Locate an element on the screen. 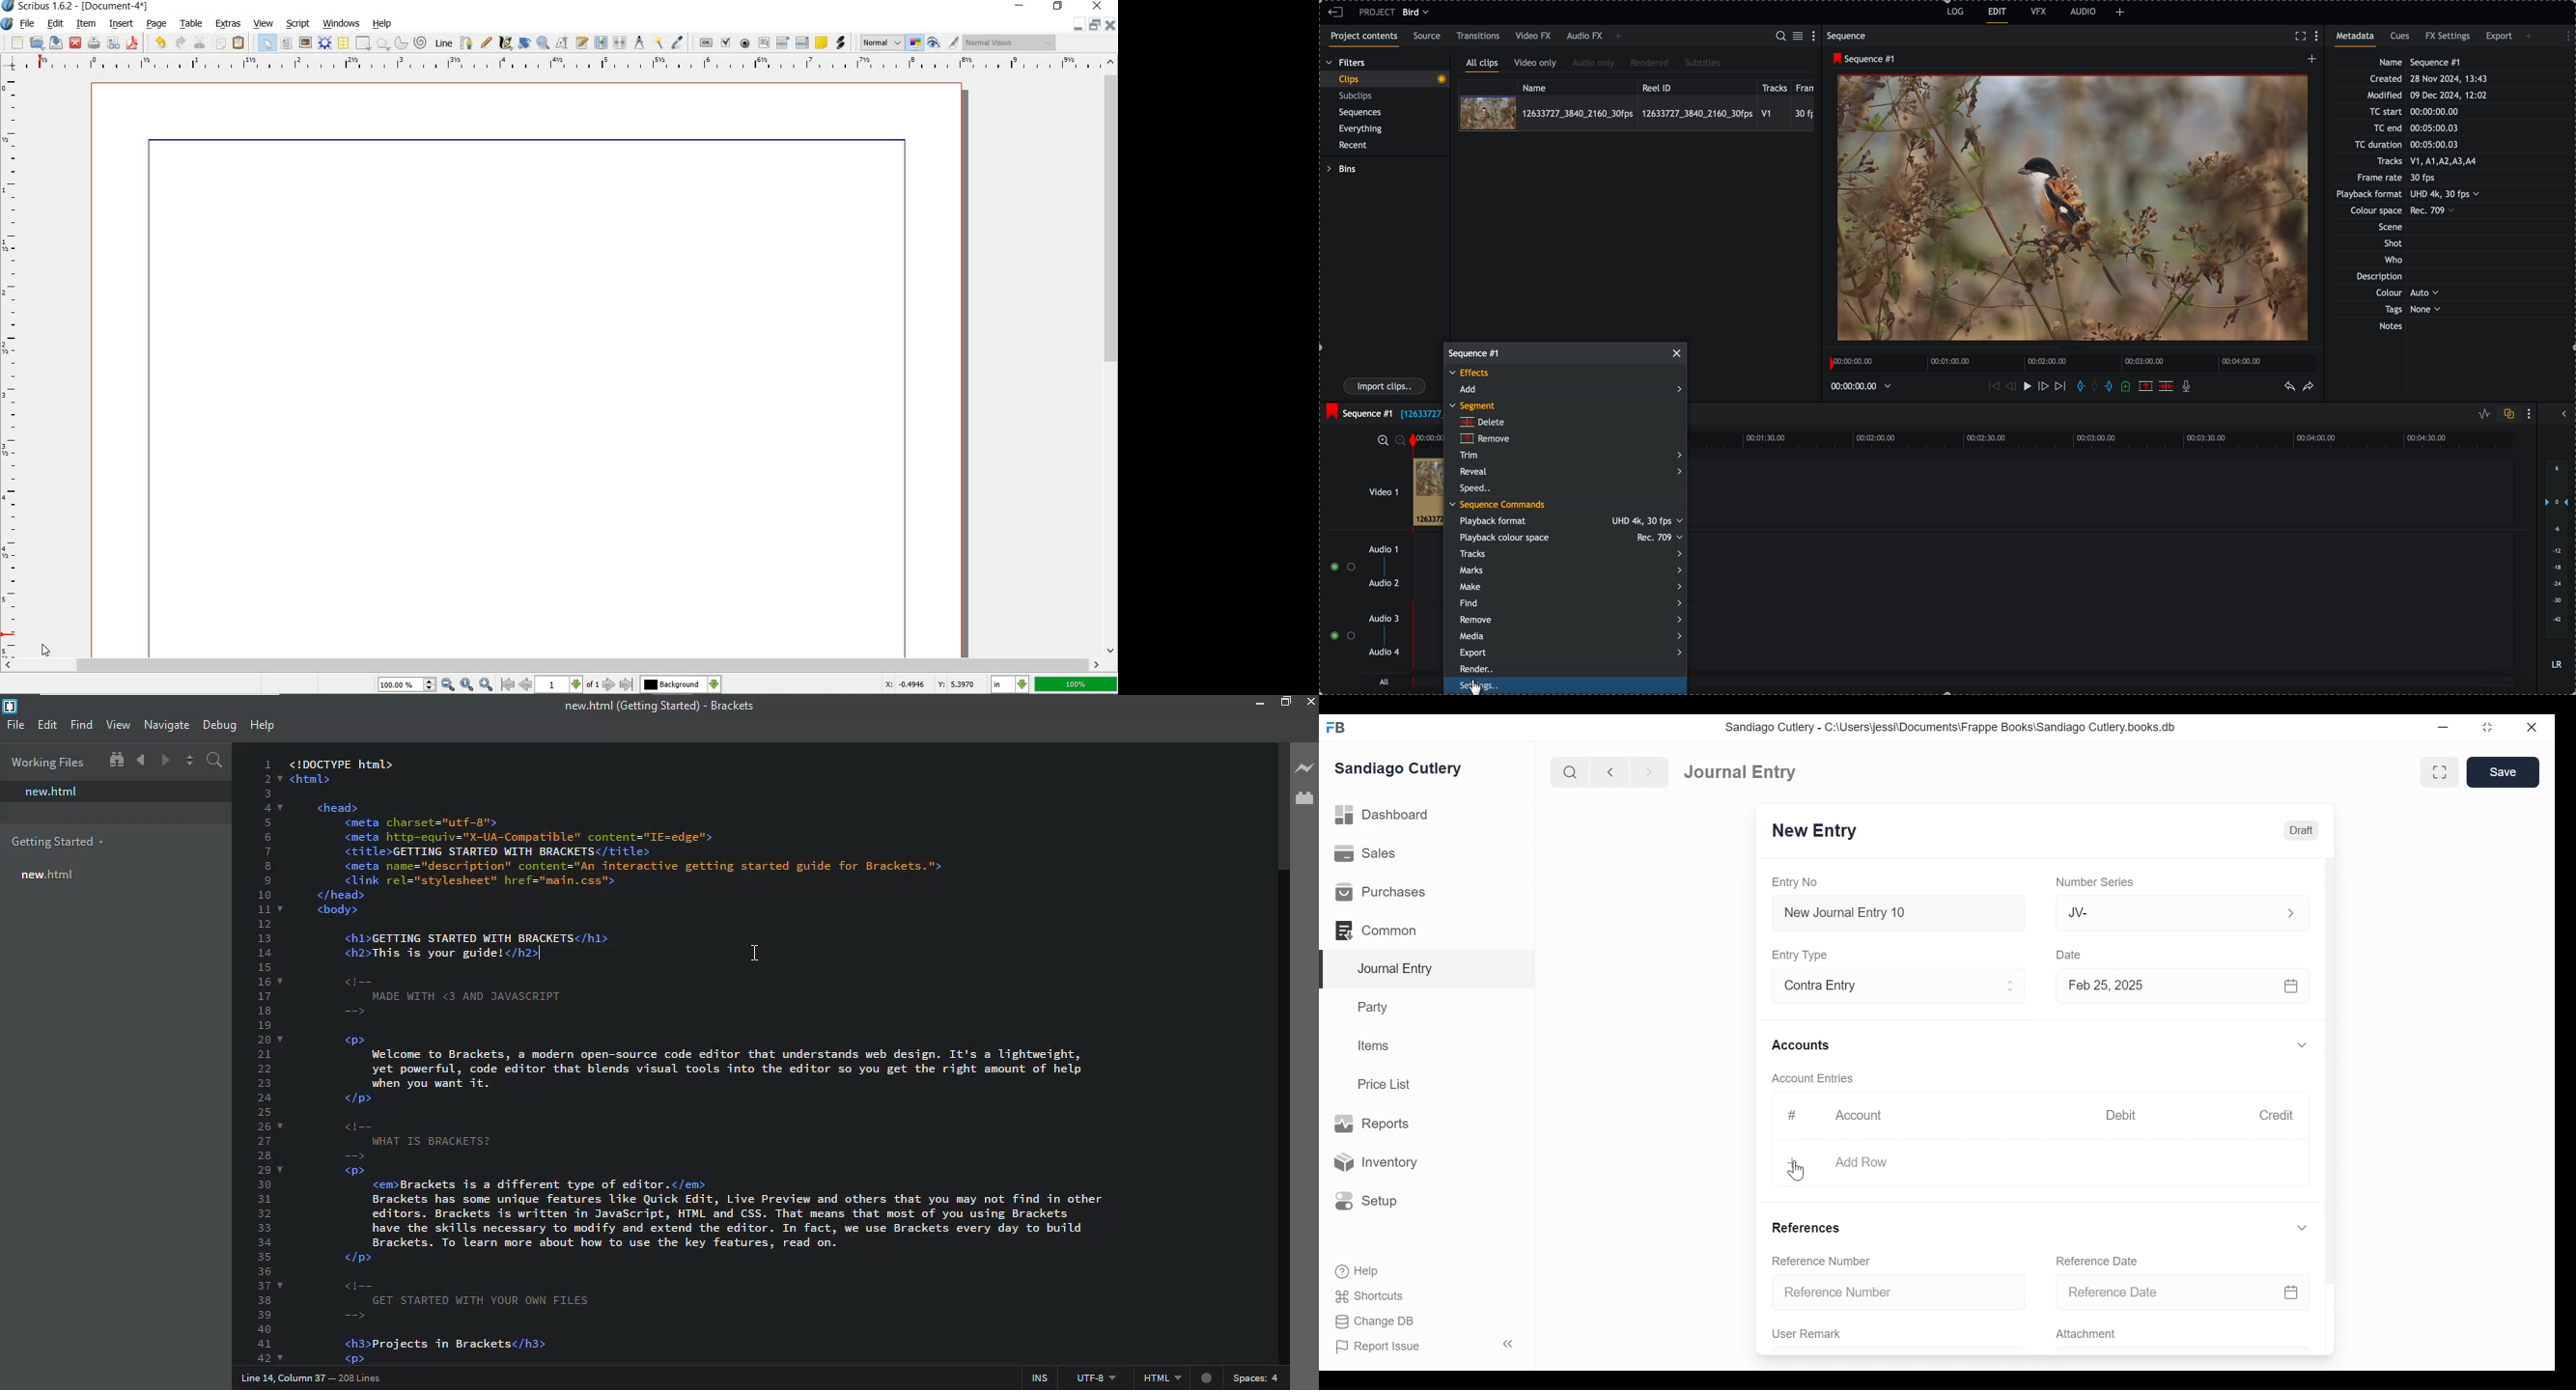 The width and height of the screenshot is (2576, 1400). view is located at coordinates (266, 24).